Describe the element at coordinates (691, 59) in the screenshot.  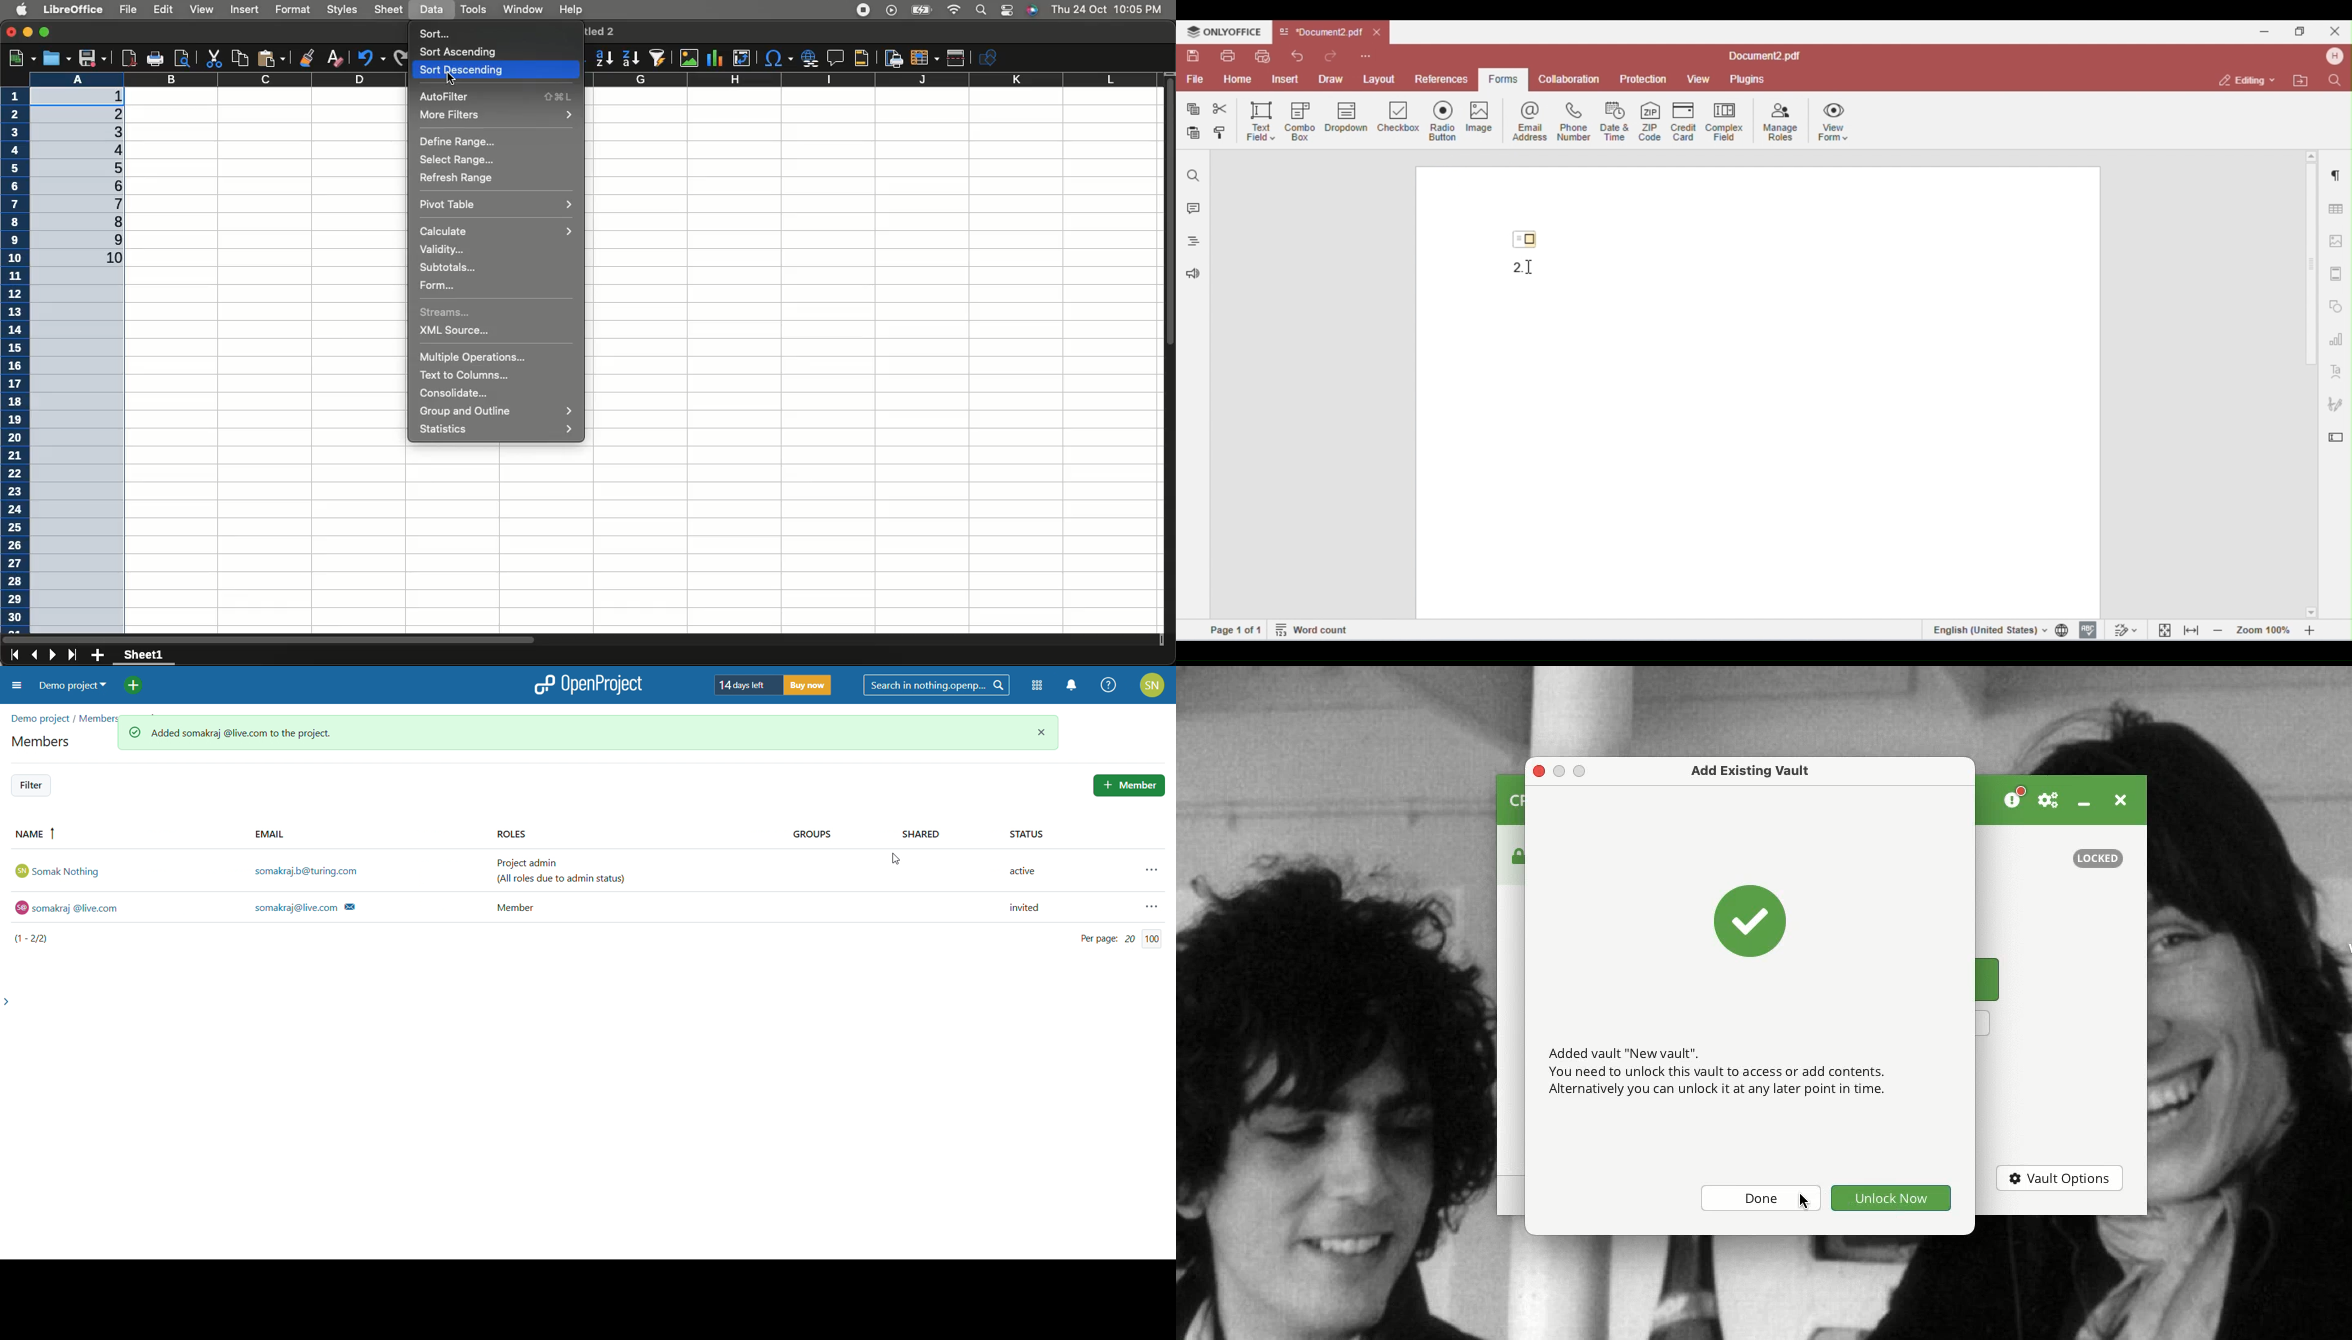
I see `Insert image` at that location.